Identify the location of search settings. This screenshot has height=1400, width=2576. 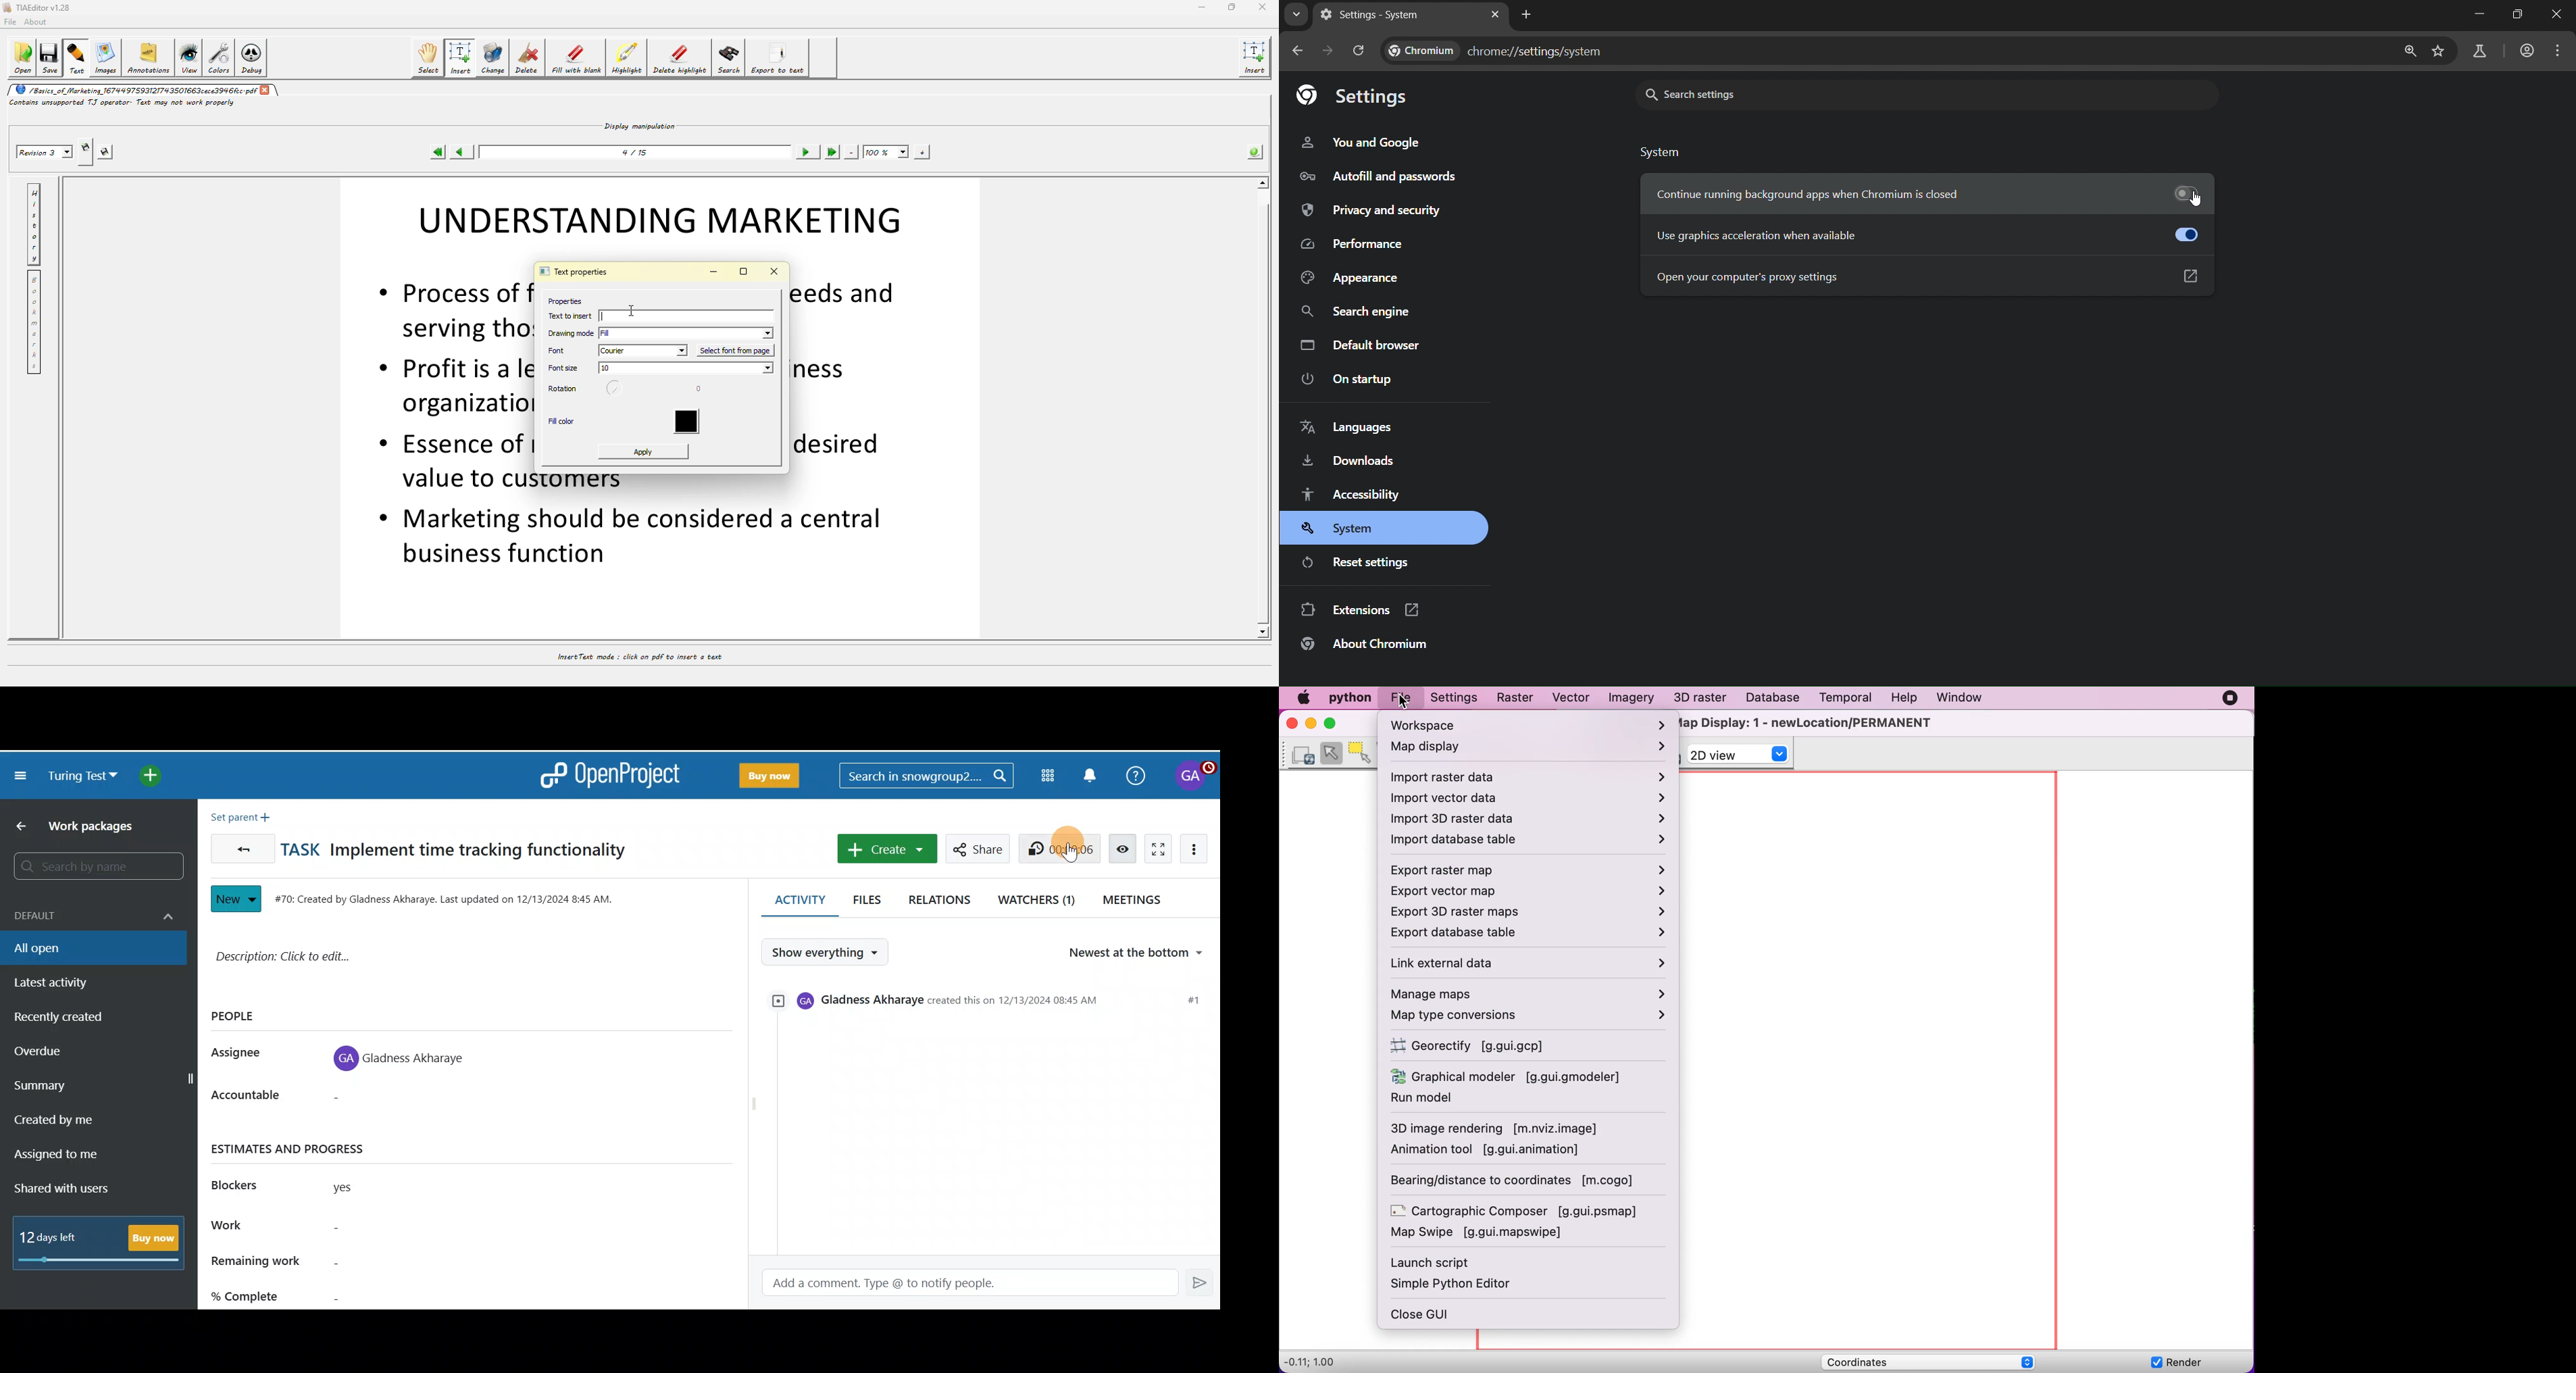
(1838, 95).